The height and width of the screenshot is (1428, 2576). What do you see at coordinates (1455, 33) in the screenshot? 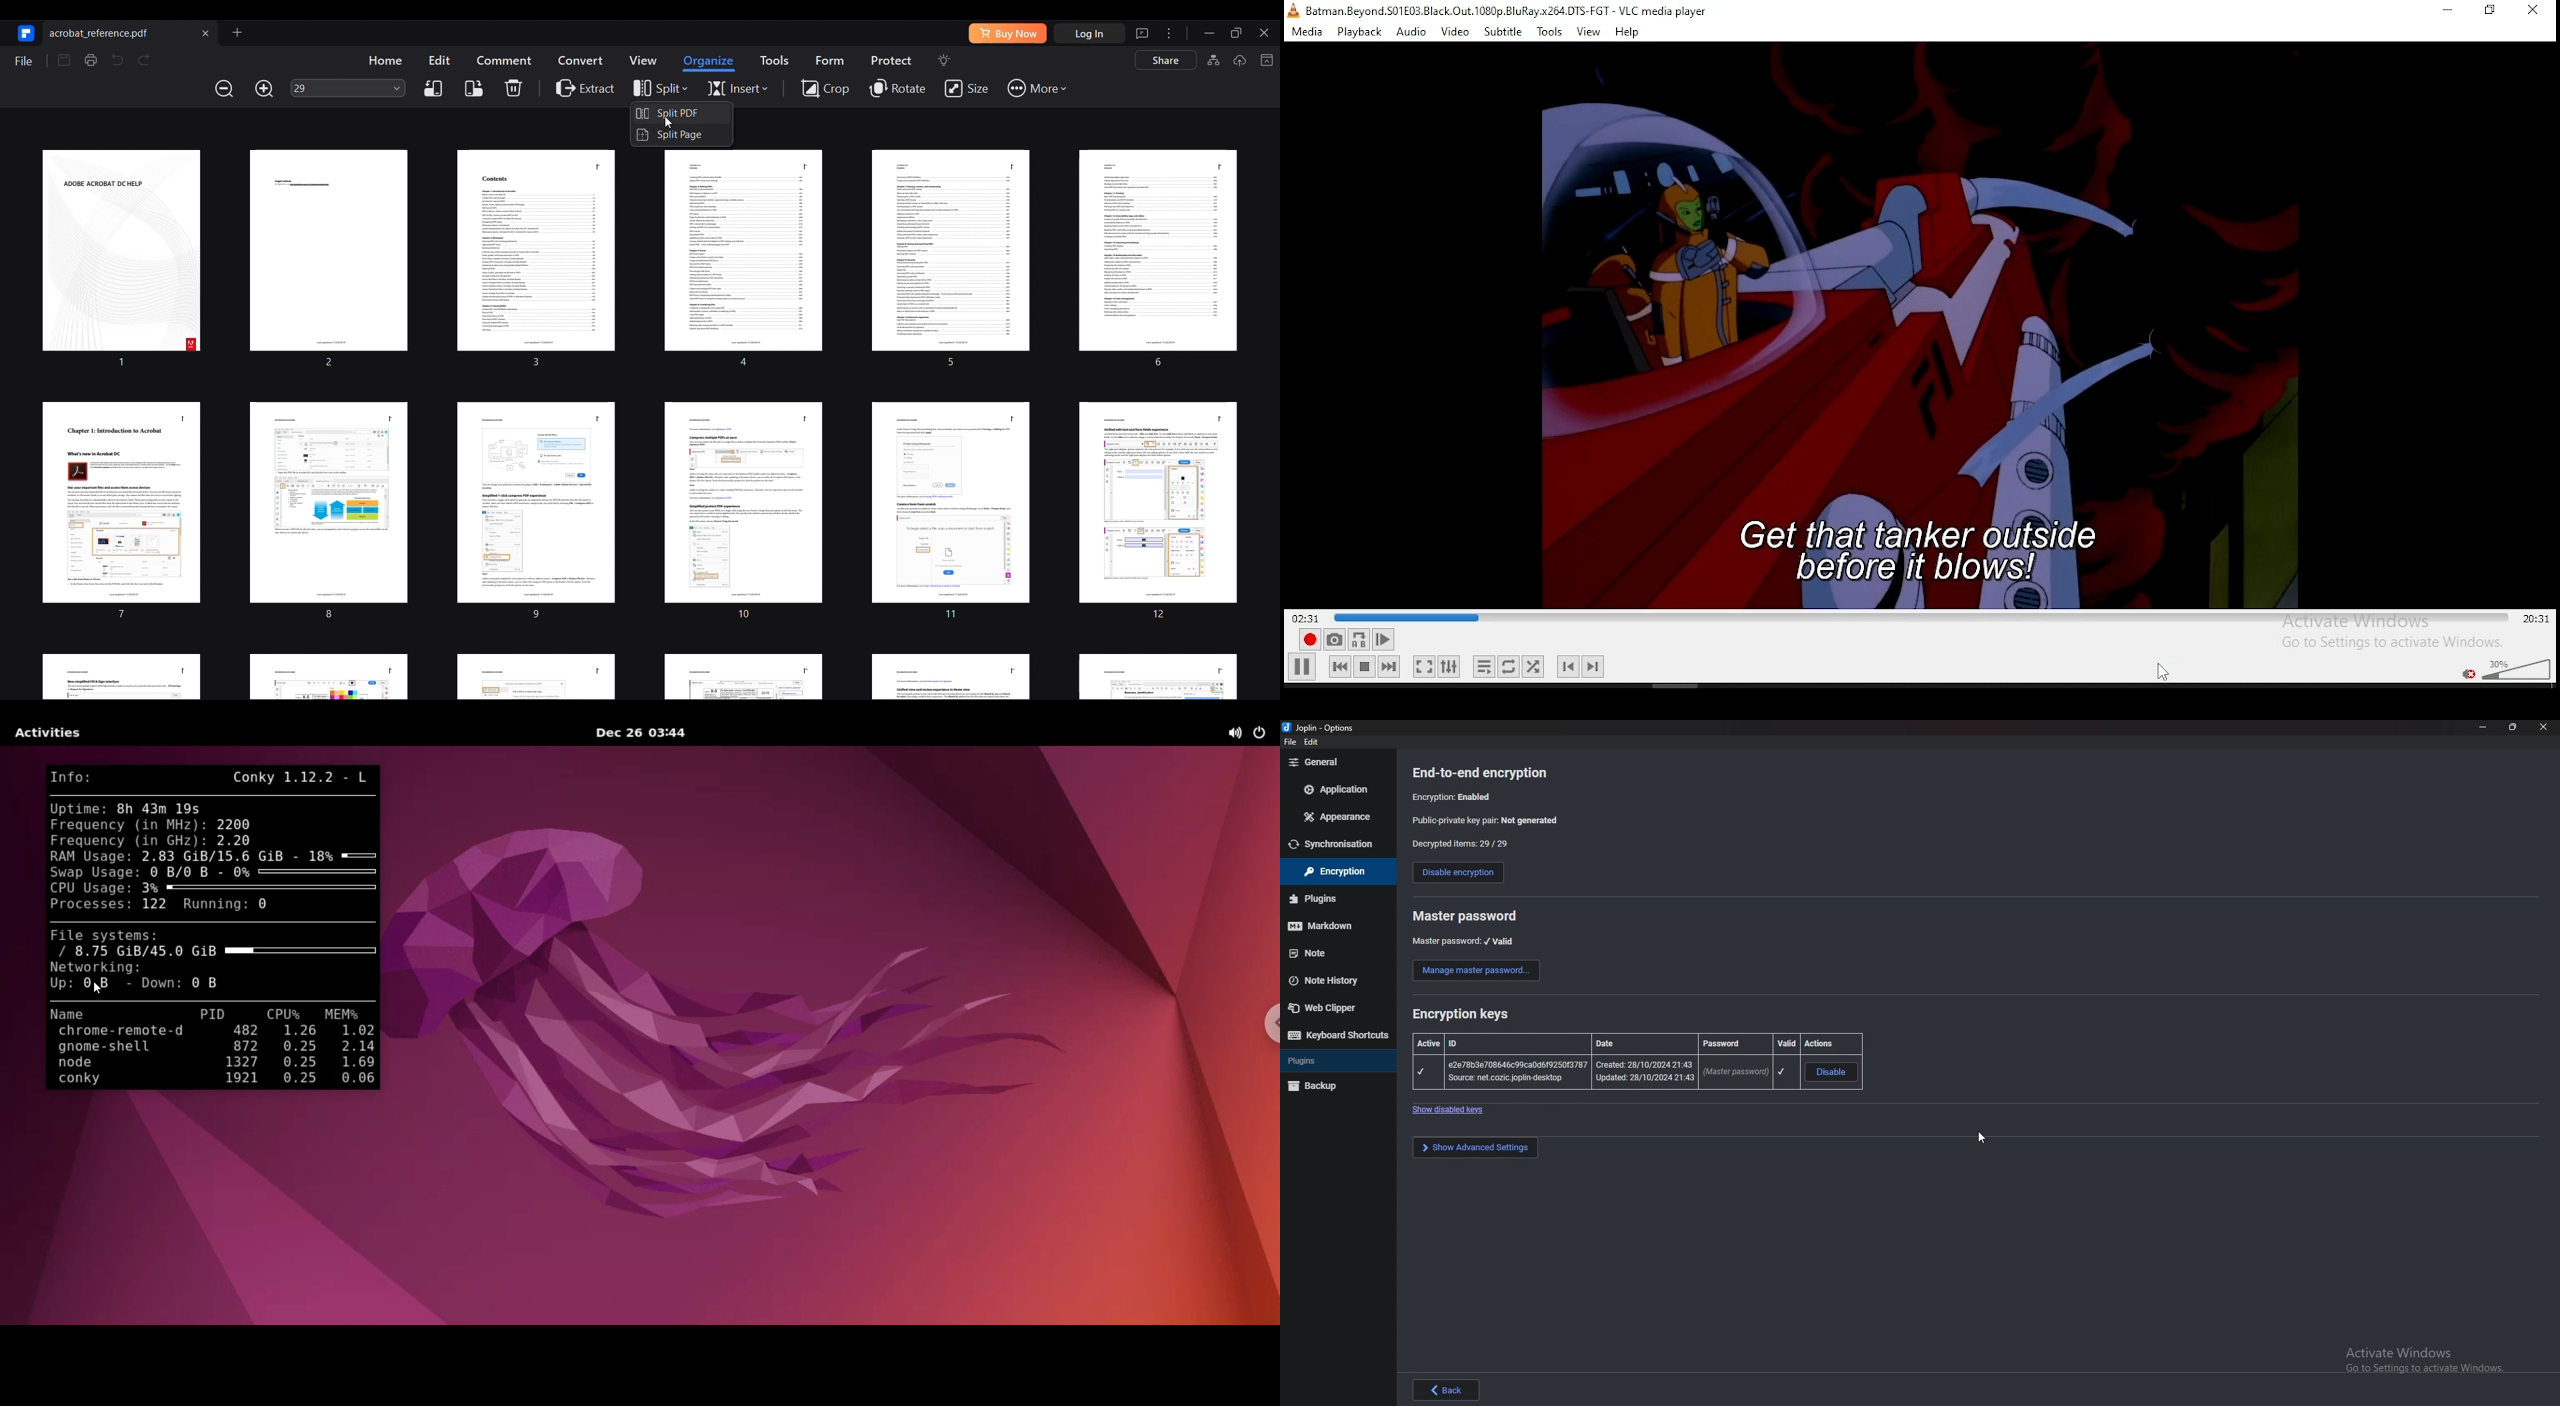
I see `video` at bounding box center [1455, 33].